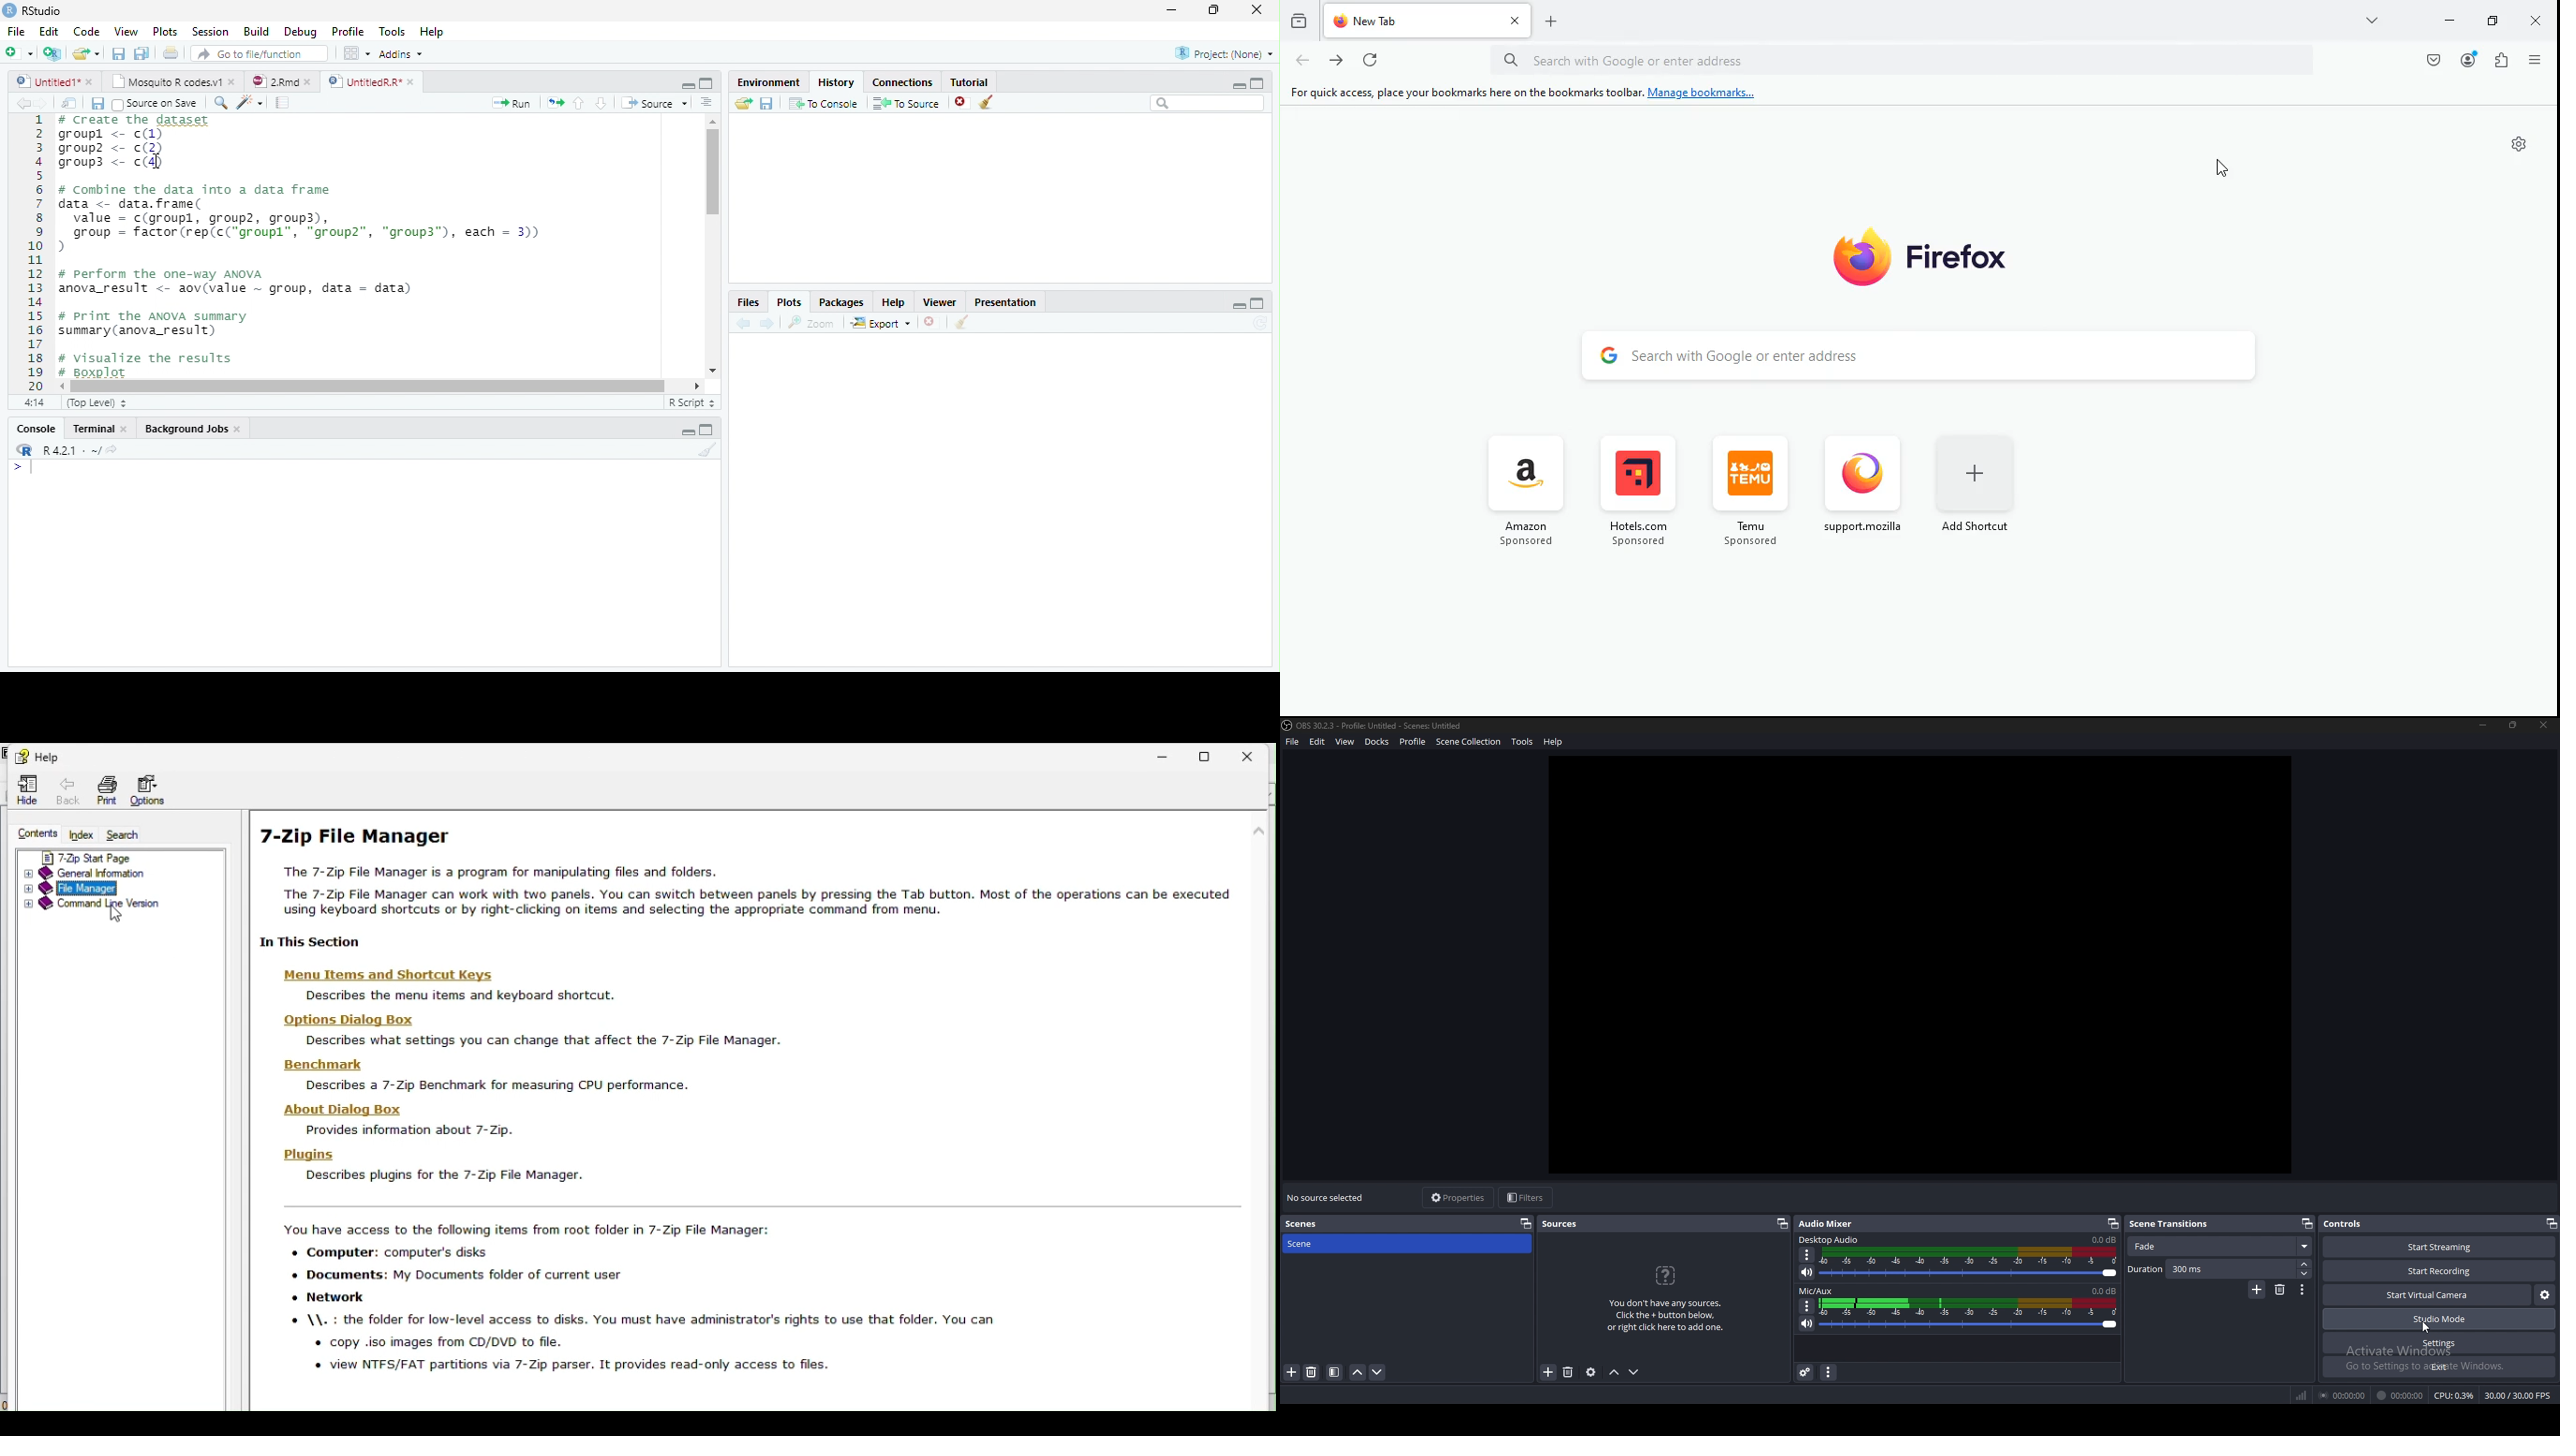 This screenshot has width=2576, height=1456. I want to click on Cursor, so click(714, 186).